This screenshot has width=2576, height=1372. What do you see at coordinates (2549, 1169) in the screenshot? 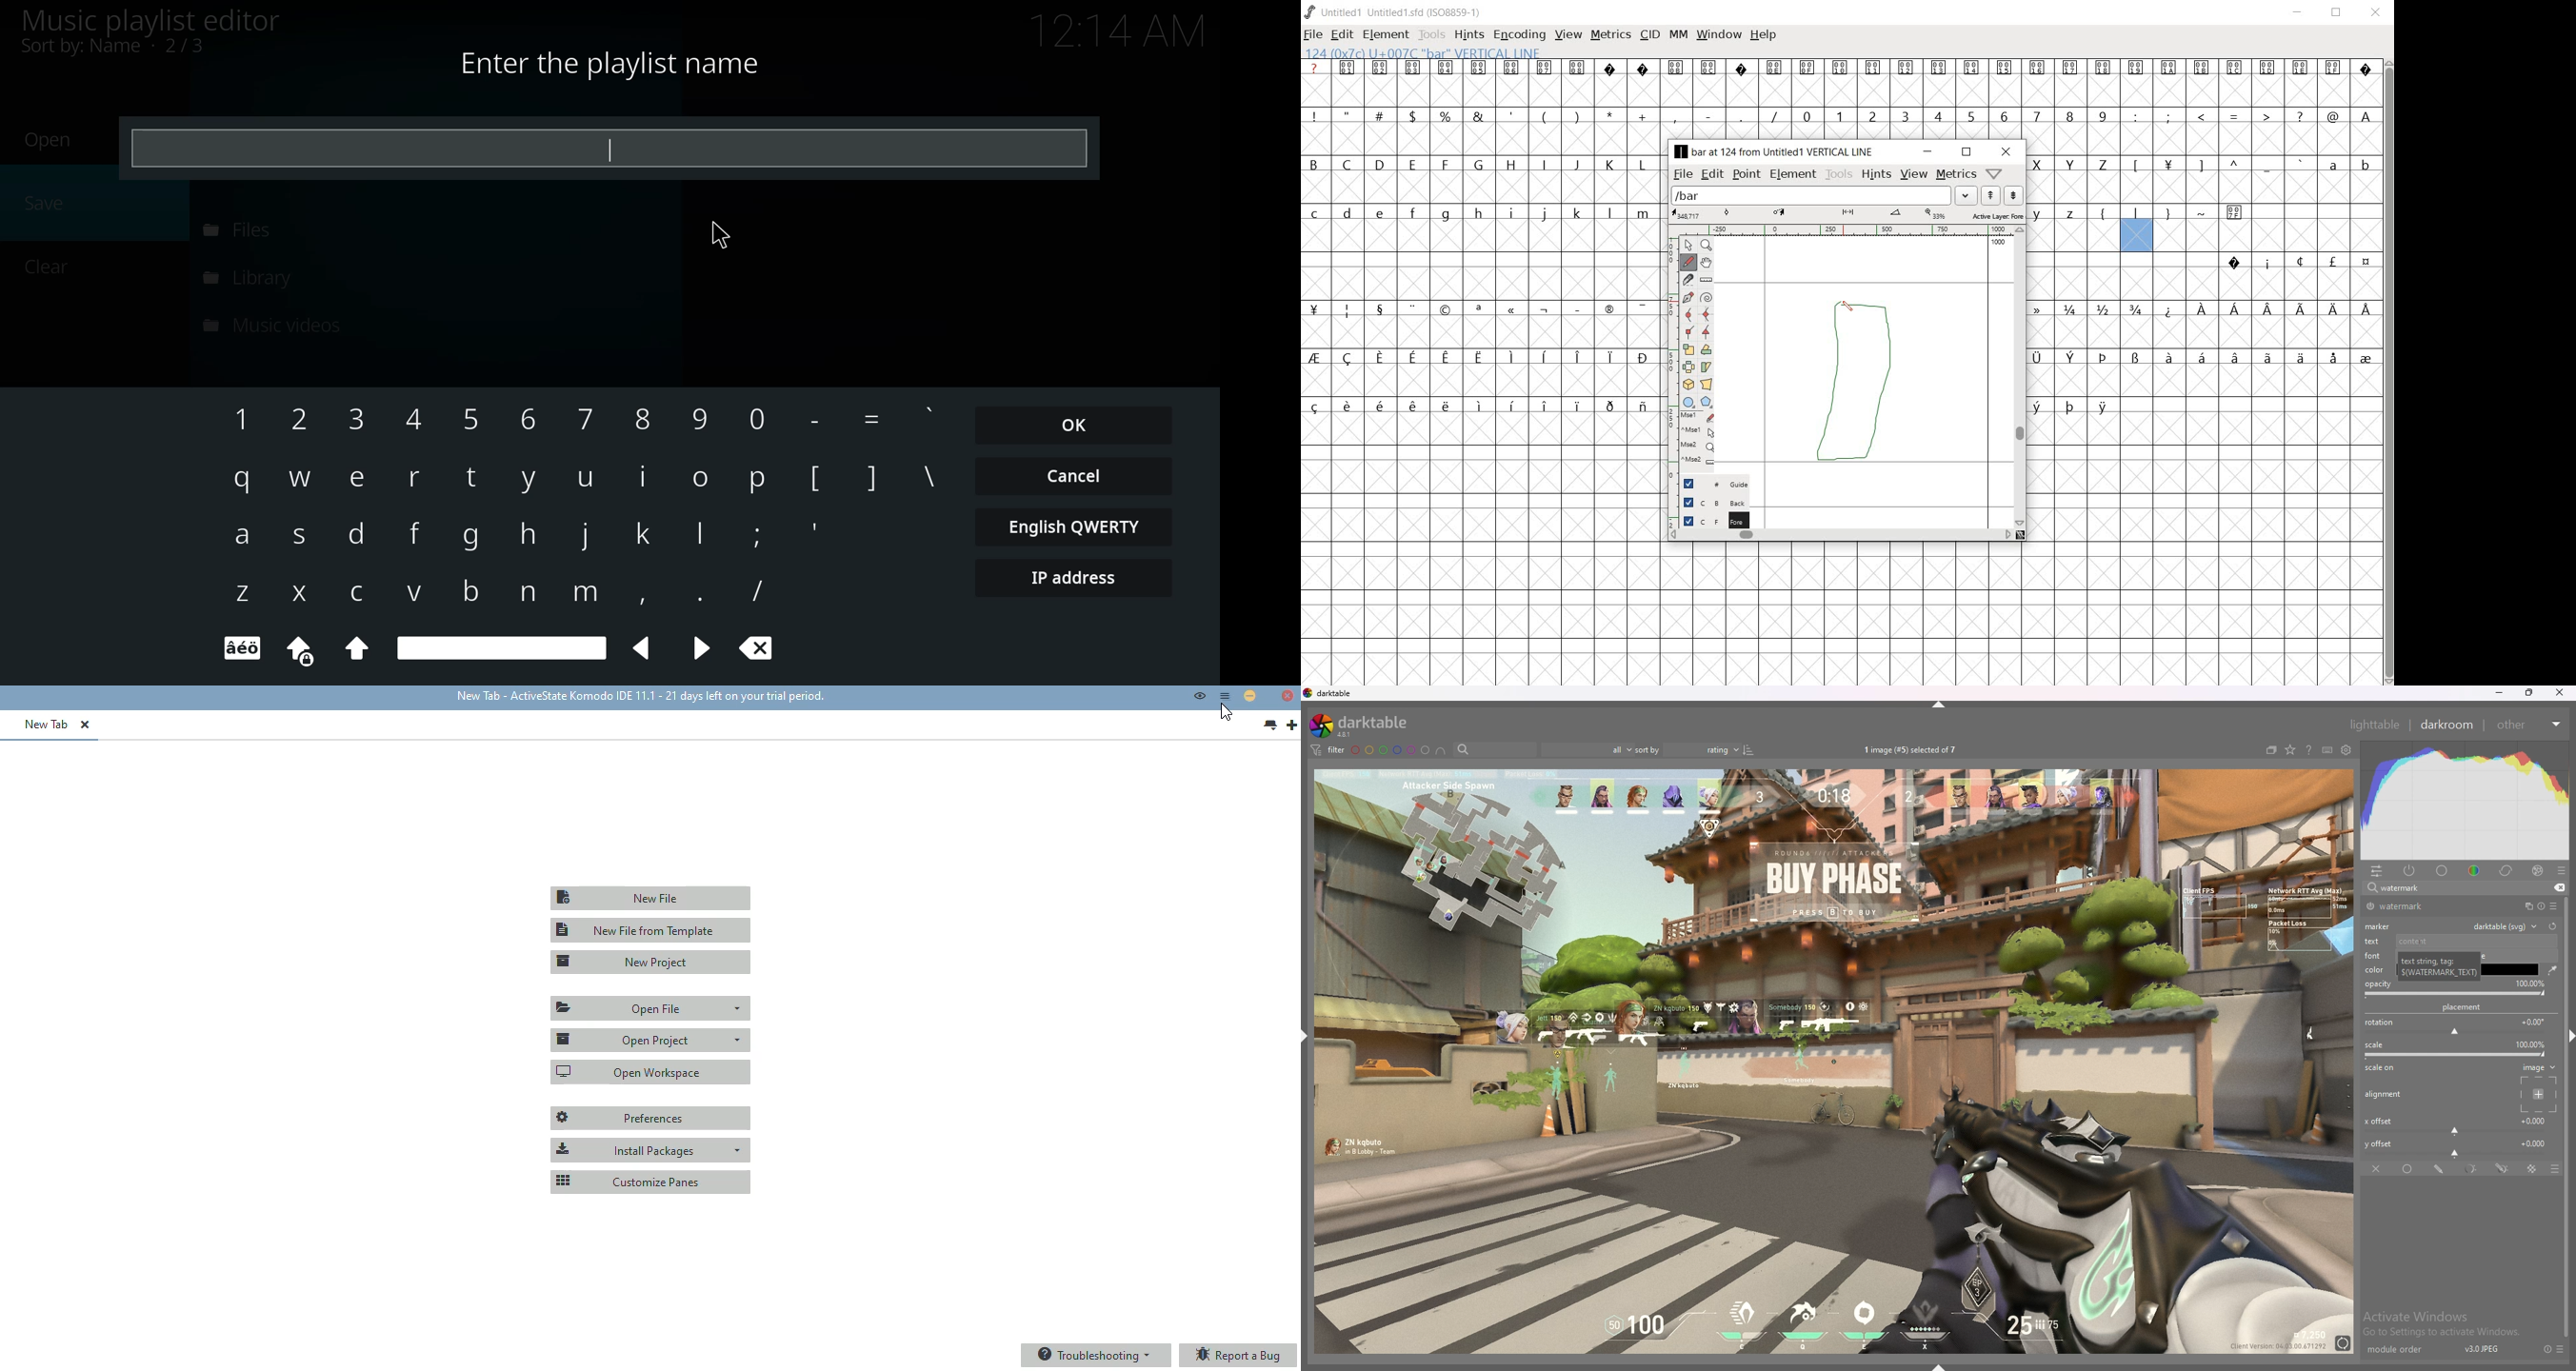
I see `blending options` at bounding box center [2549, 1169].